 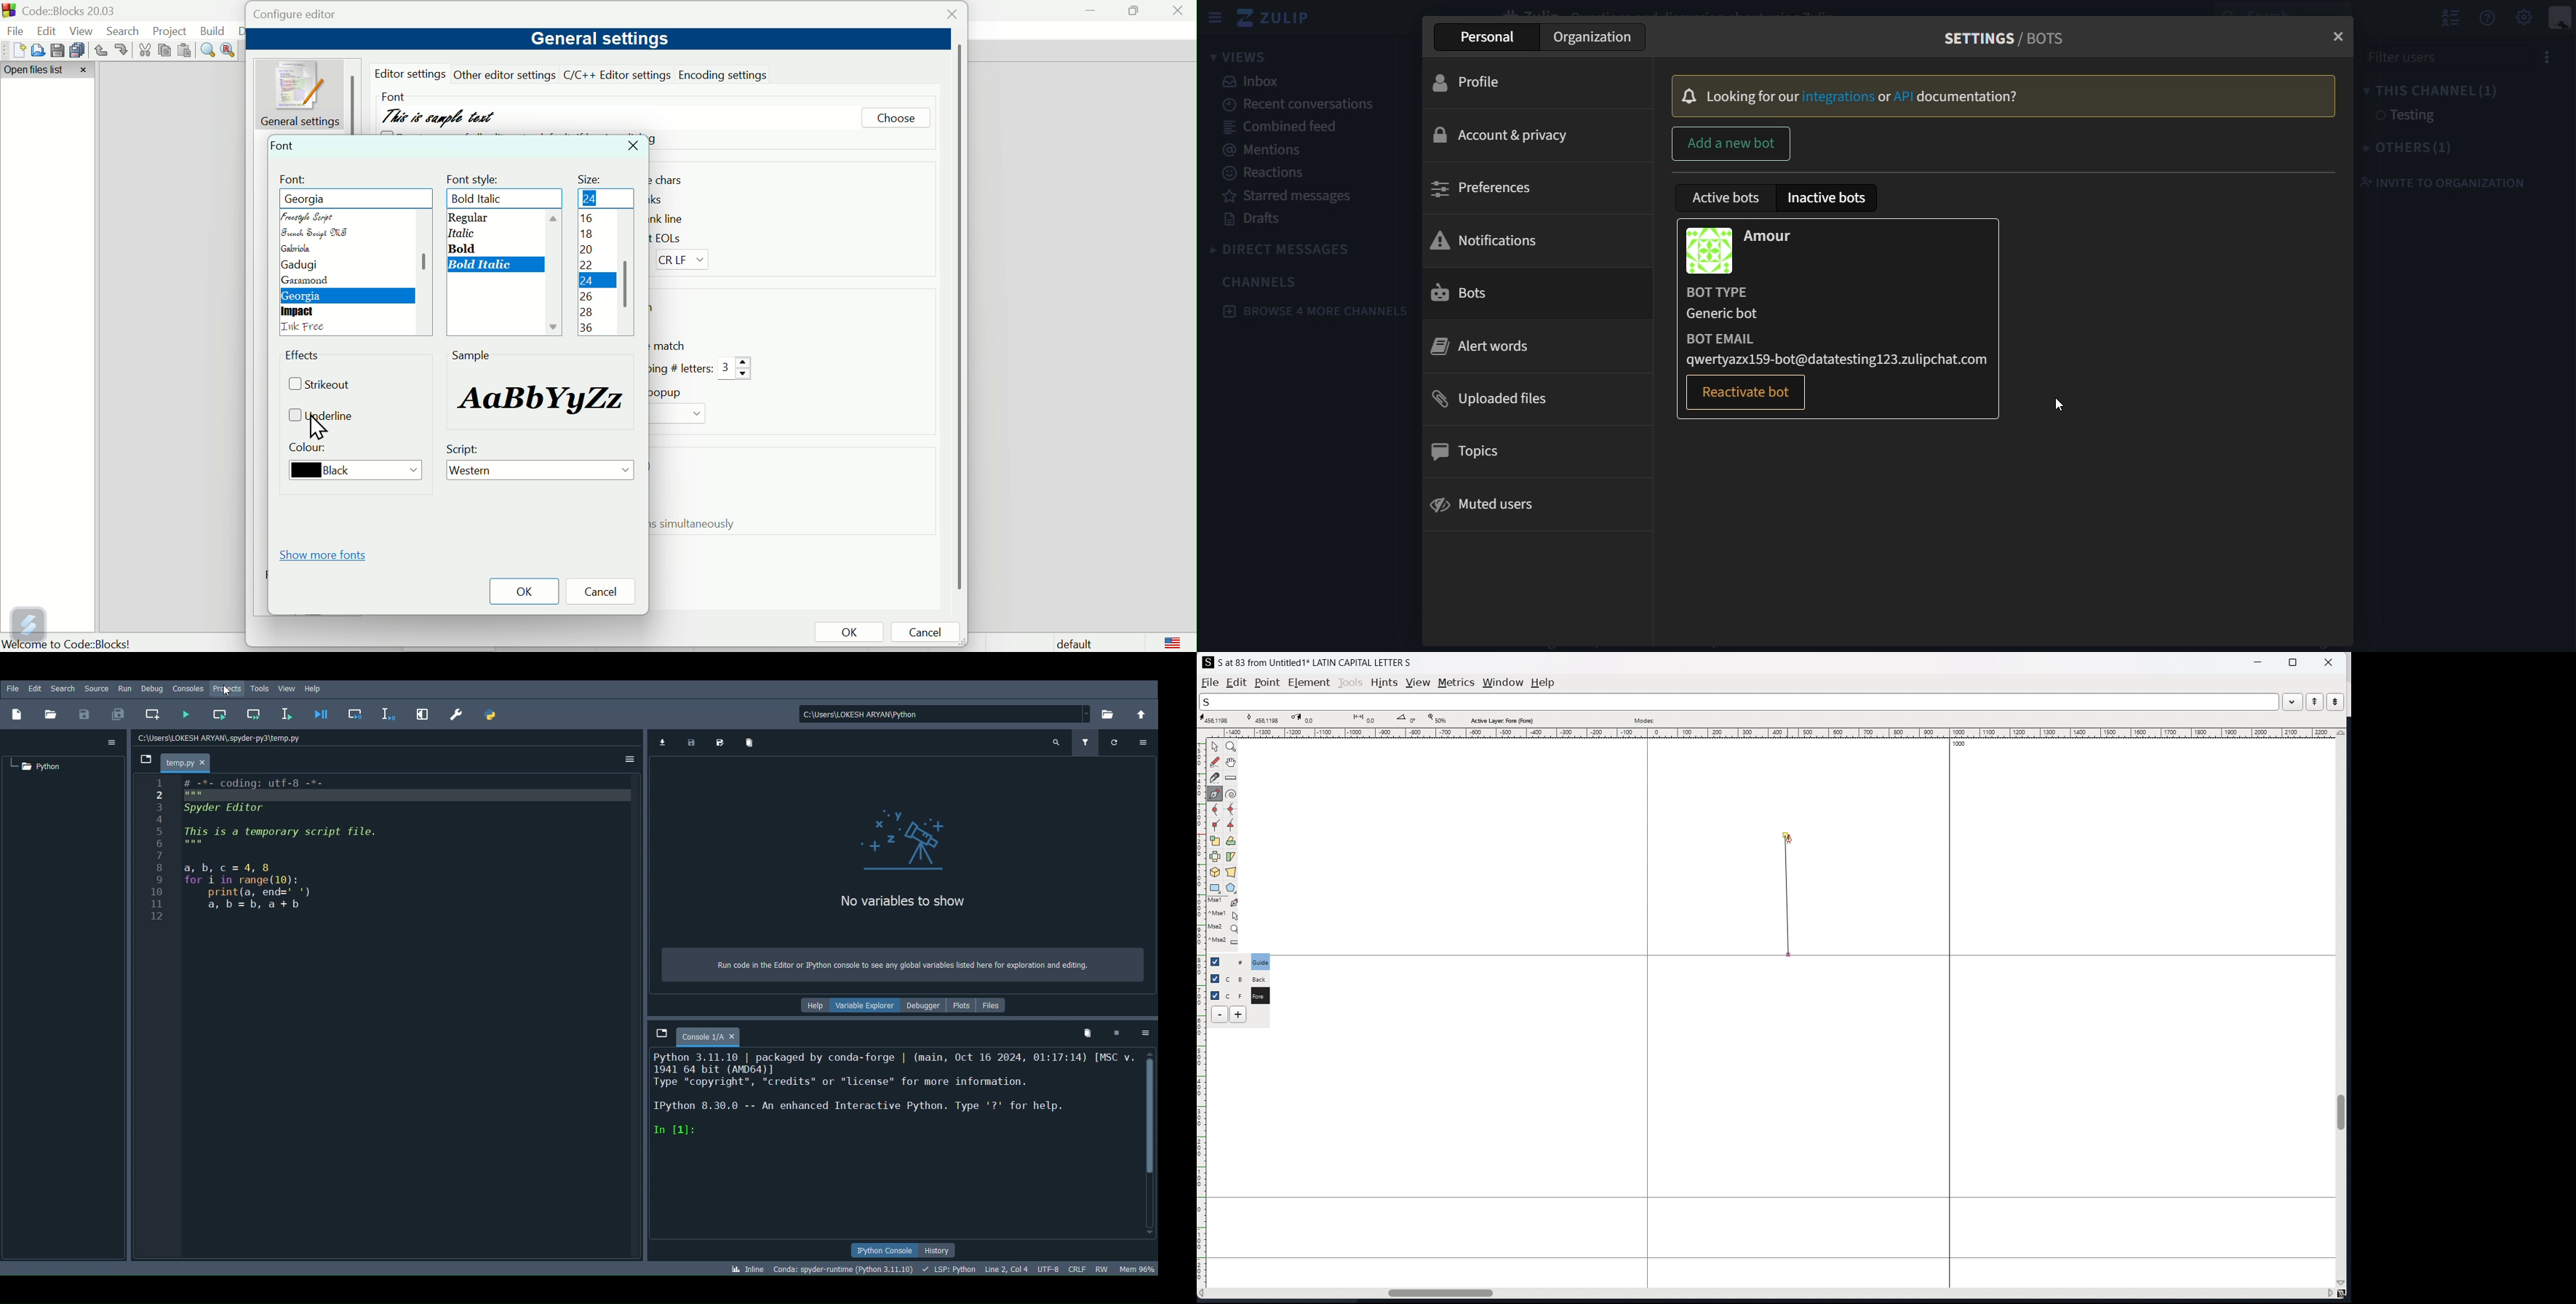 I want to click on Options, so click(x=112, y=741).